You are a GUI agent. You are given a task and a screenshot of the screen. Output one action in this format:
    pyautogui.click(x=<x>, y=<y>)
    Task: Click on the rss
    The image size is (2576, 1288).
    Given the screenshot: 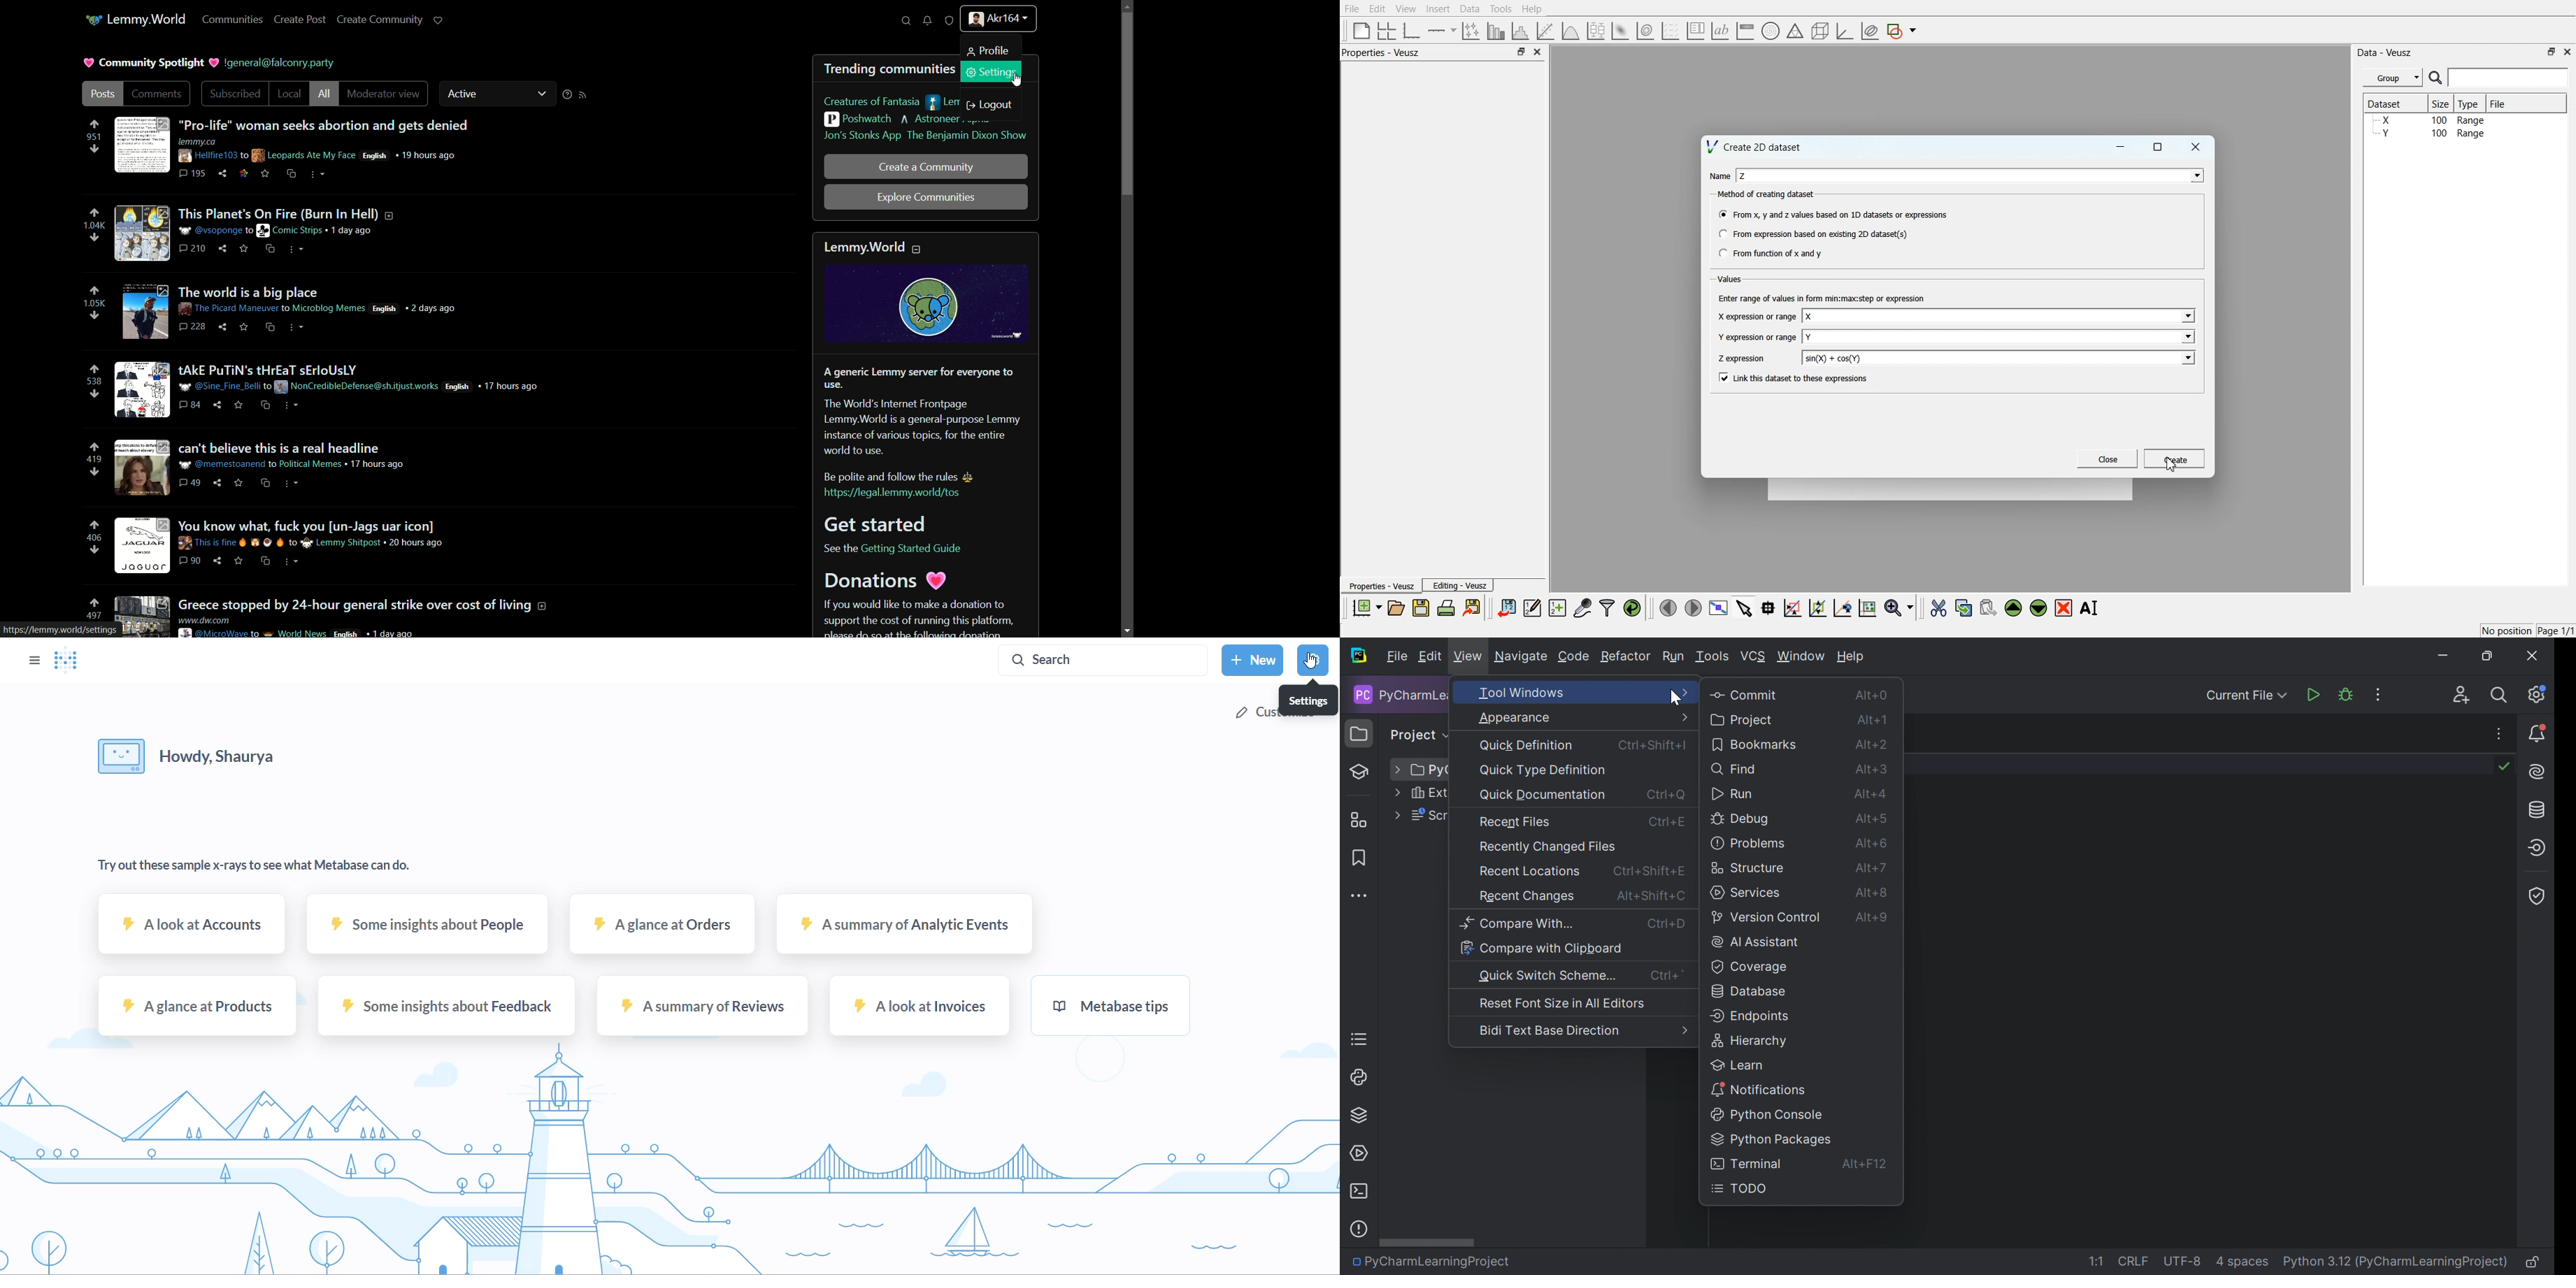 What is the action you would take?
    pyautogui.click(x=583, y=94)
    